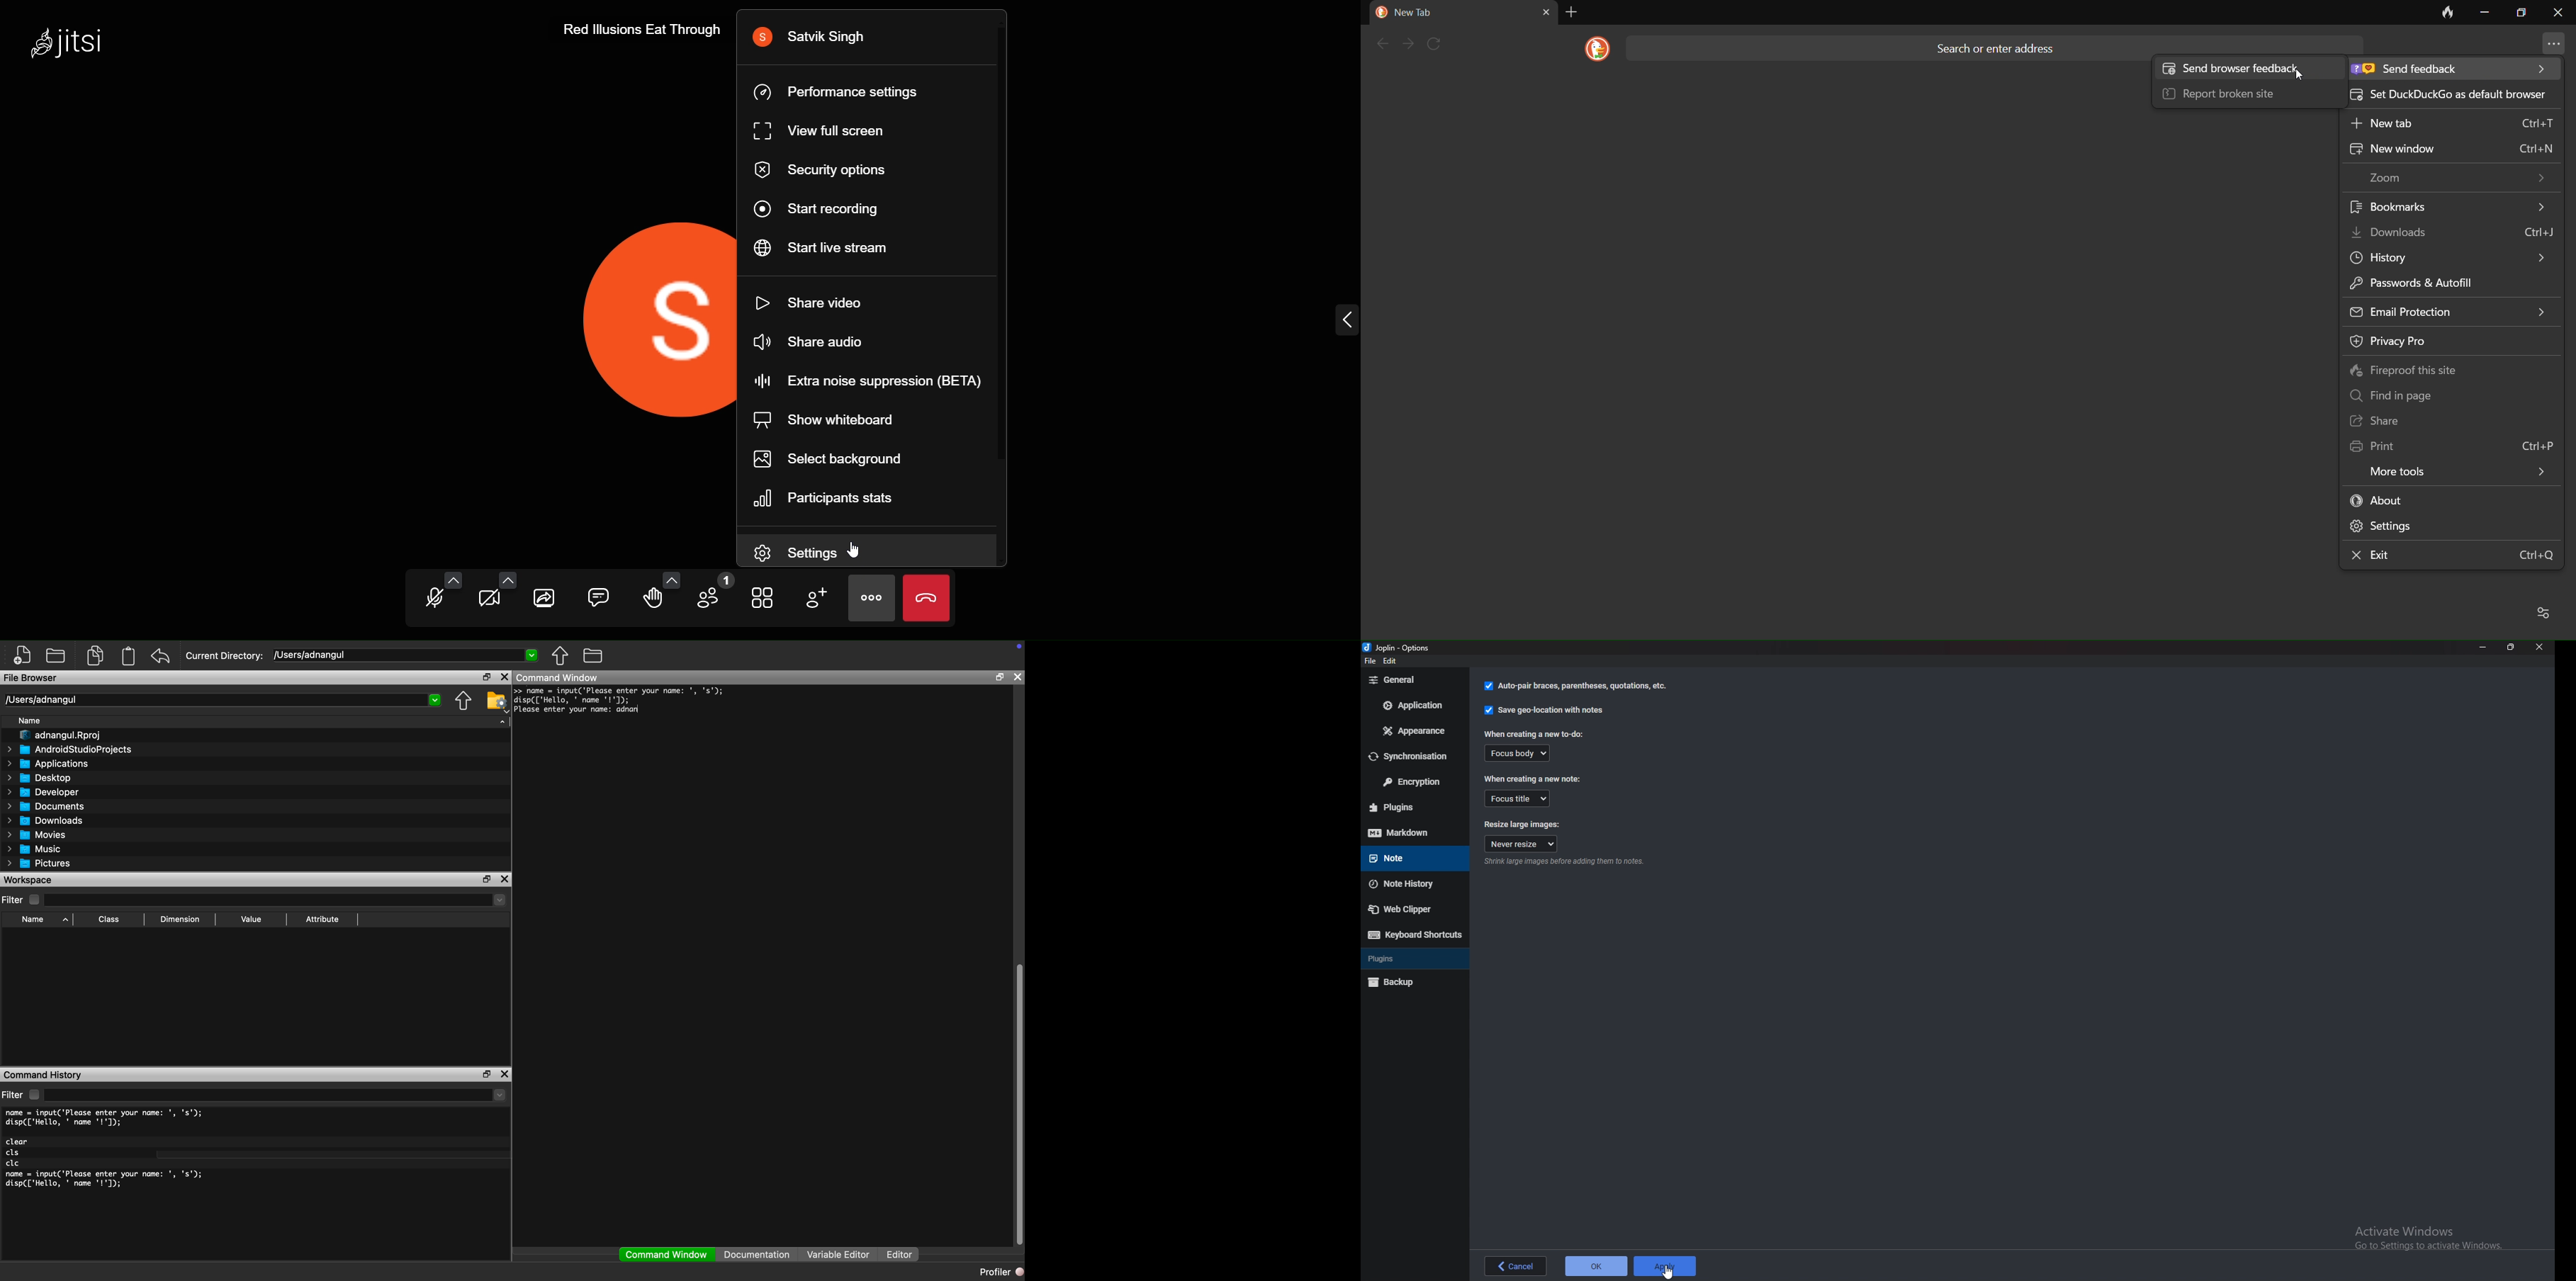 The width and height of the screenshot is (2576, 1288). What do you see at coordinates (1534, 779) in the screenshot?
I see `When creating a new note` at bounding box center [1534, 779].